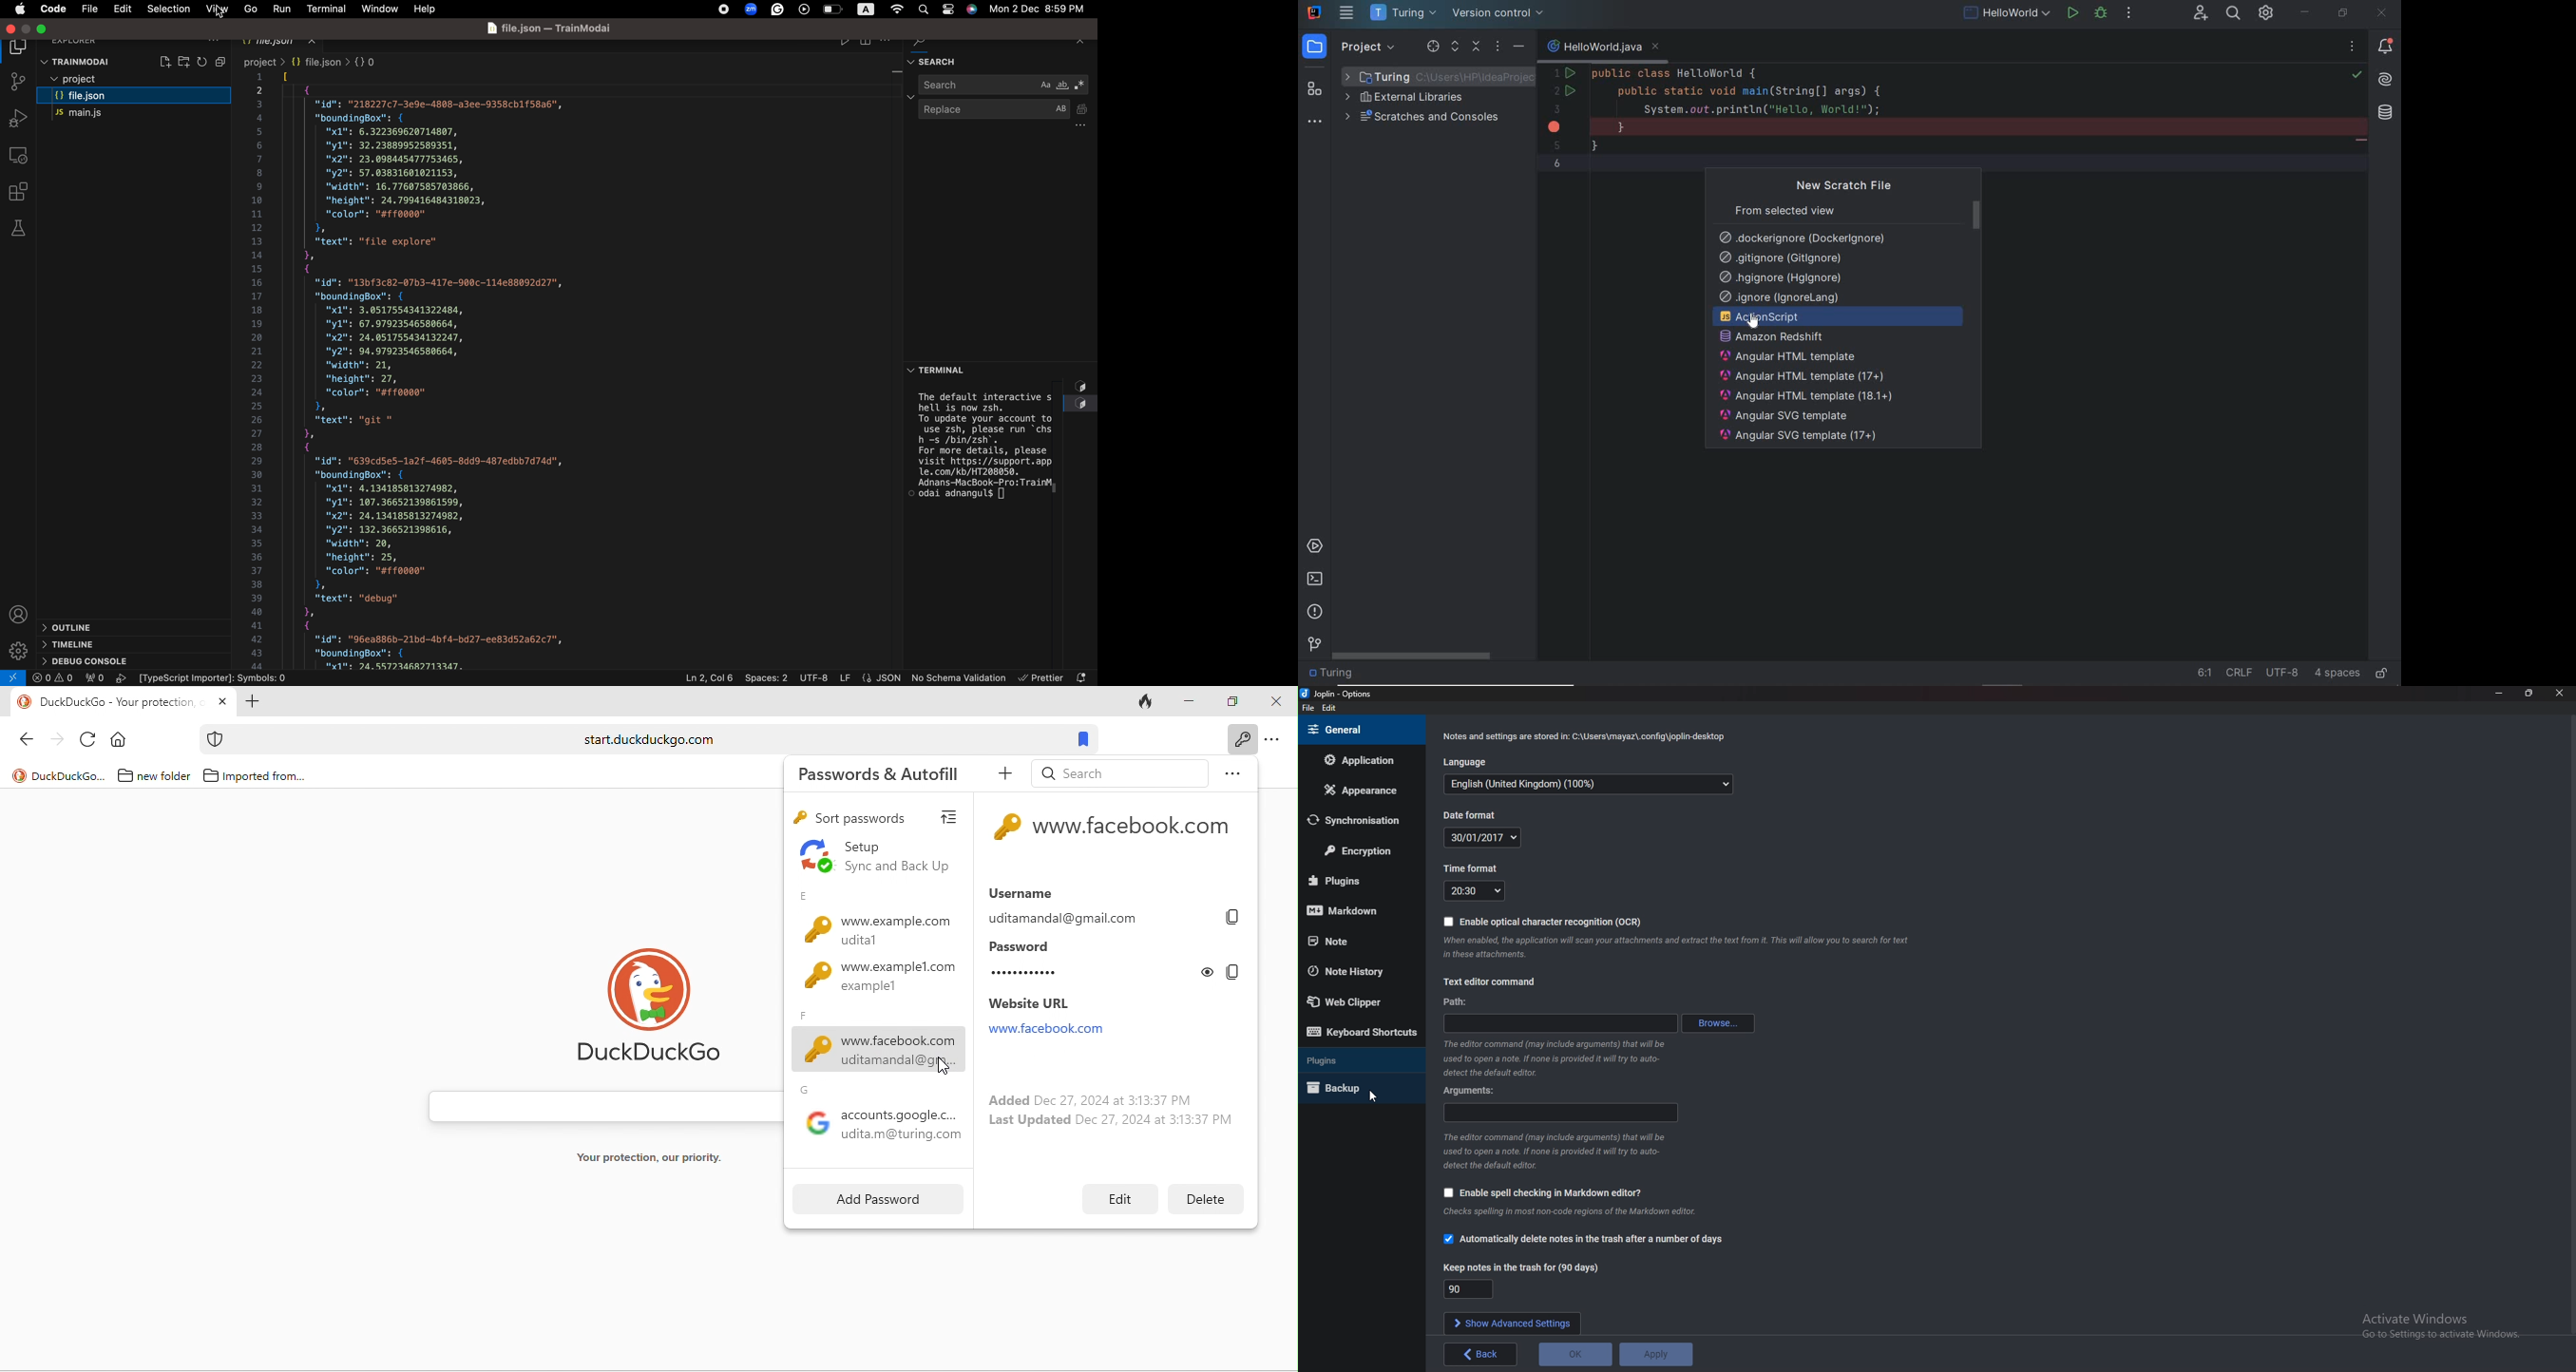 Image resolution: width=2576 pixels, height=1372 pixels. Describe the element at coordinates (1654, 1355) in the screenshot. I see `back` at that location.